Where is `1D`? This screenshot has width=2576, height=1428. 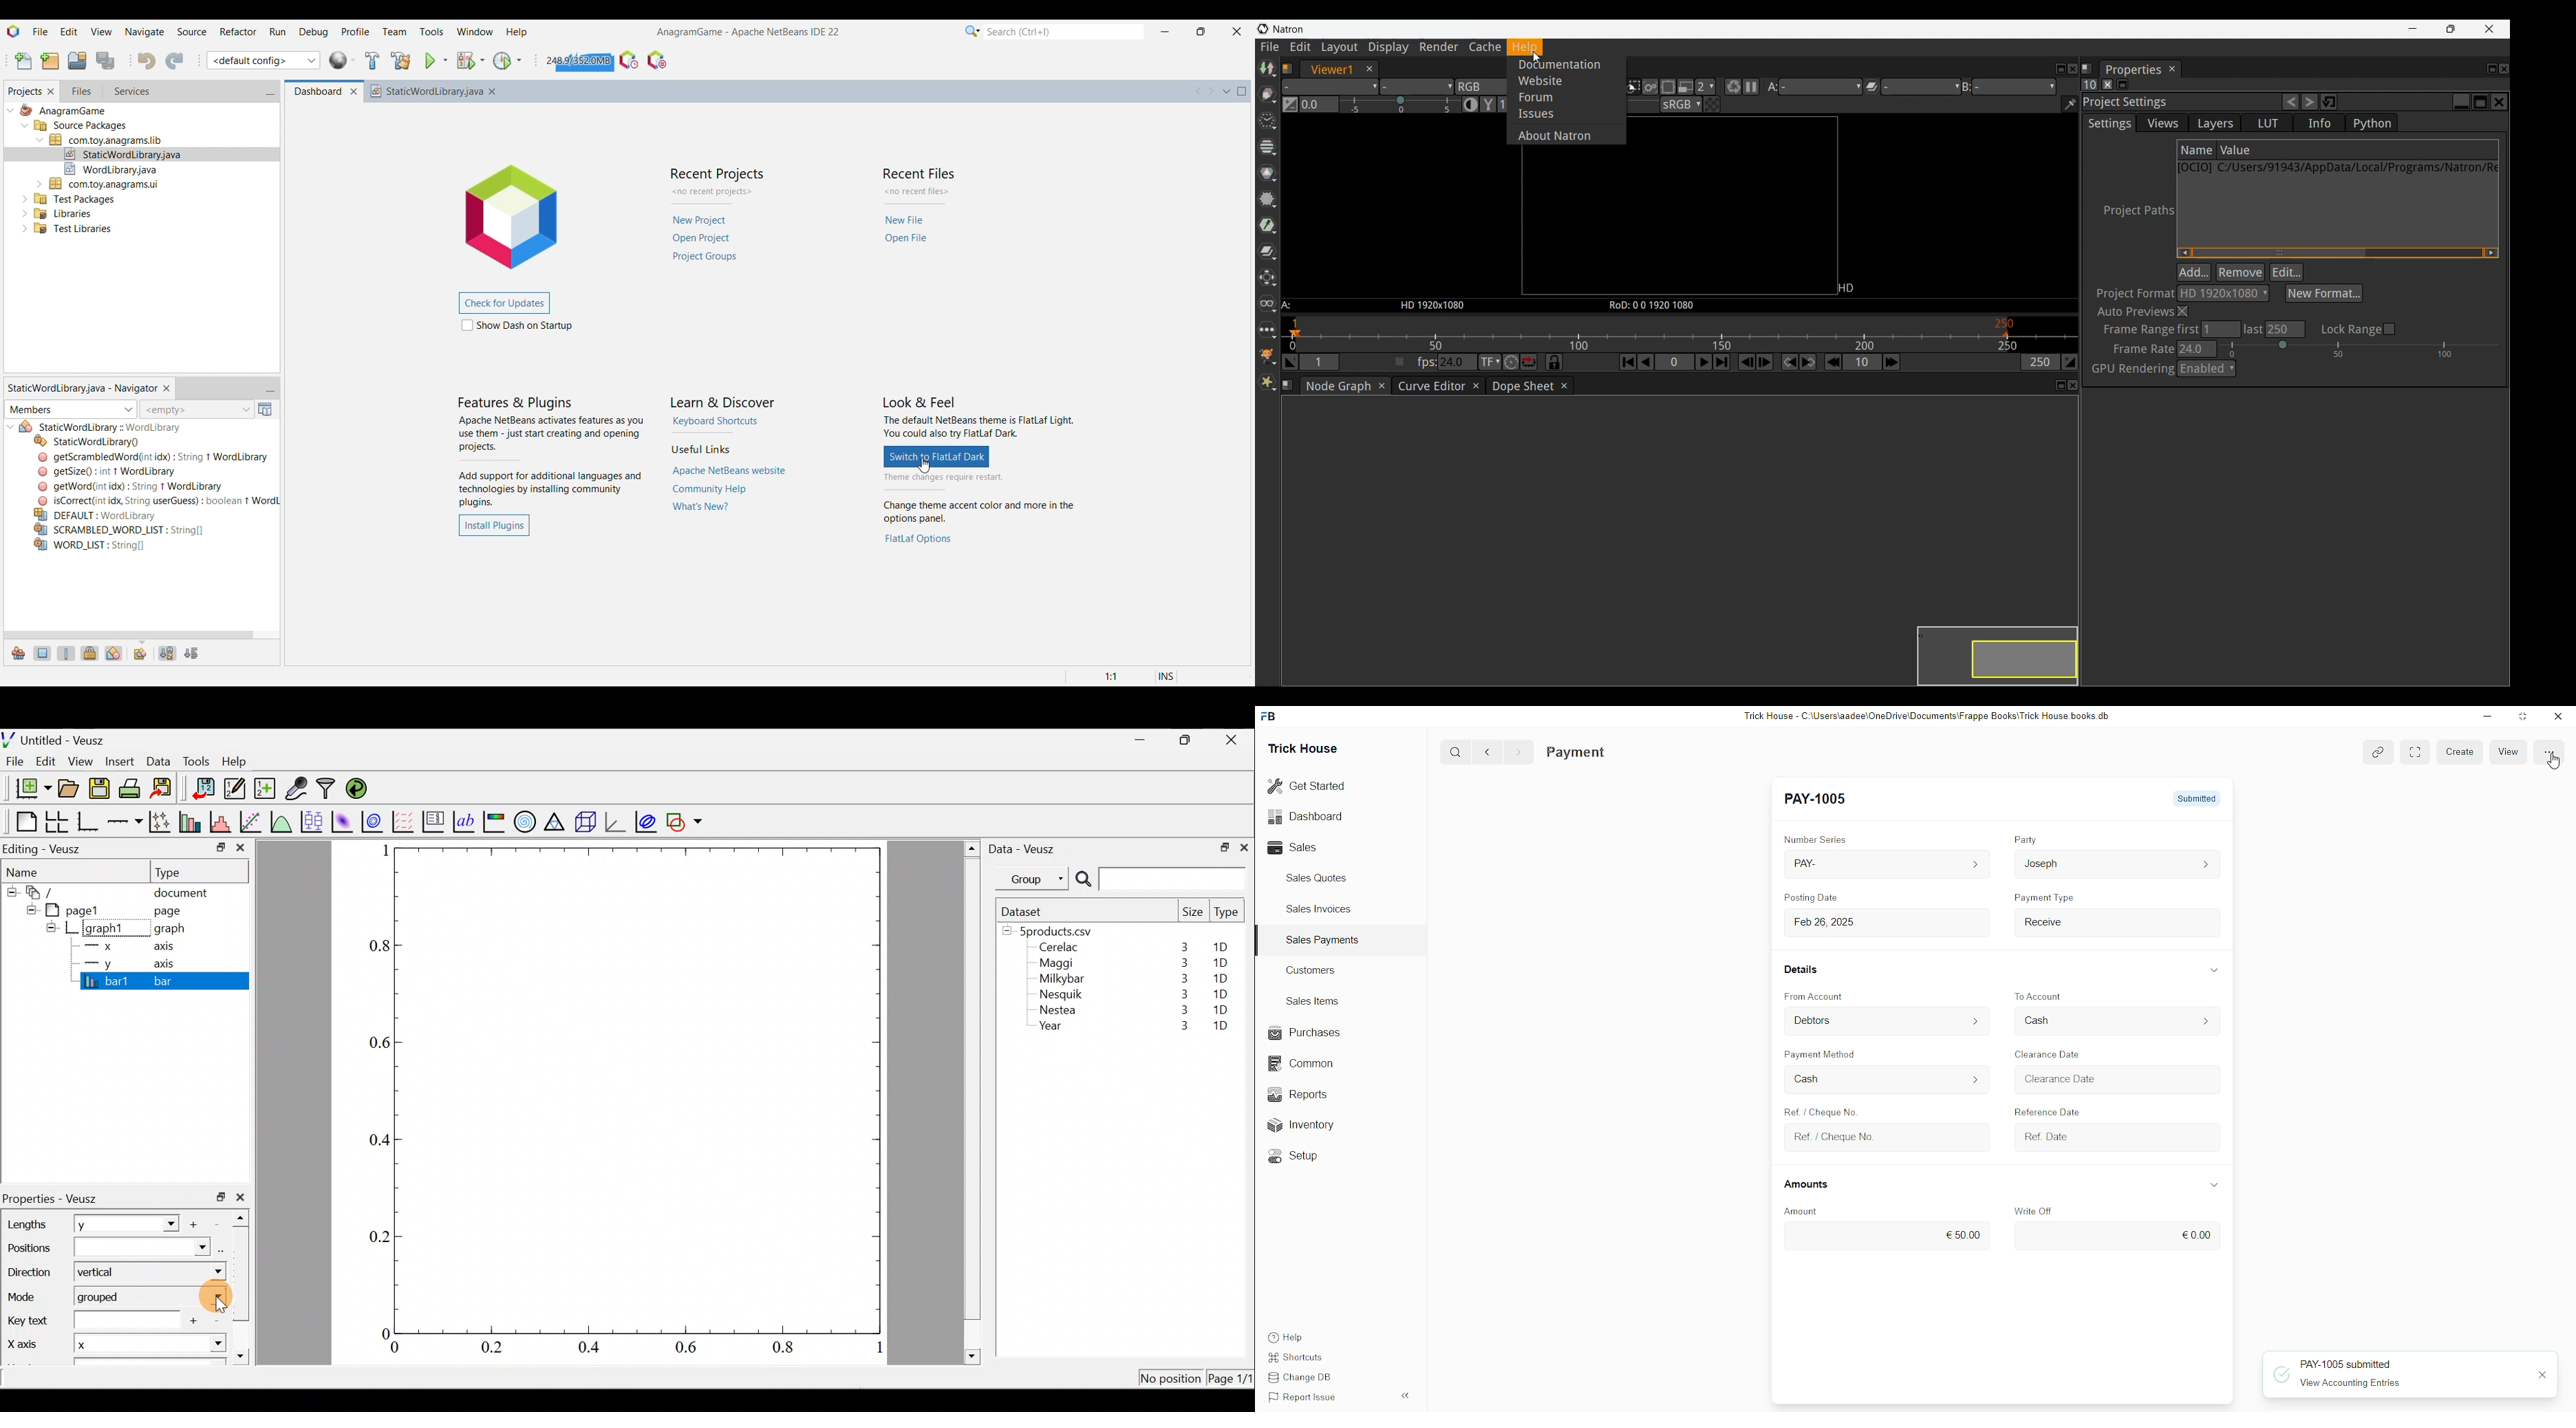 1D is located at coordinates (1222, 992).